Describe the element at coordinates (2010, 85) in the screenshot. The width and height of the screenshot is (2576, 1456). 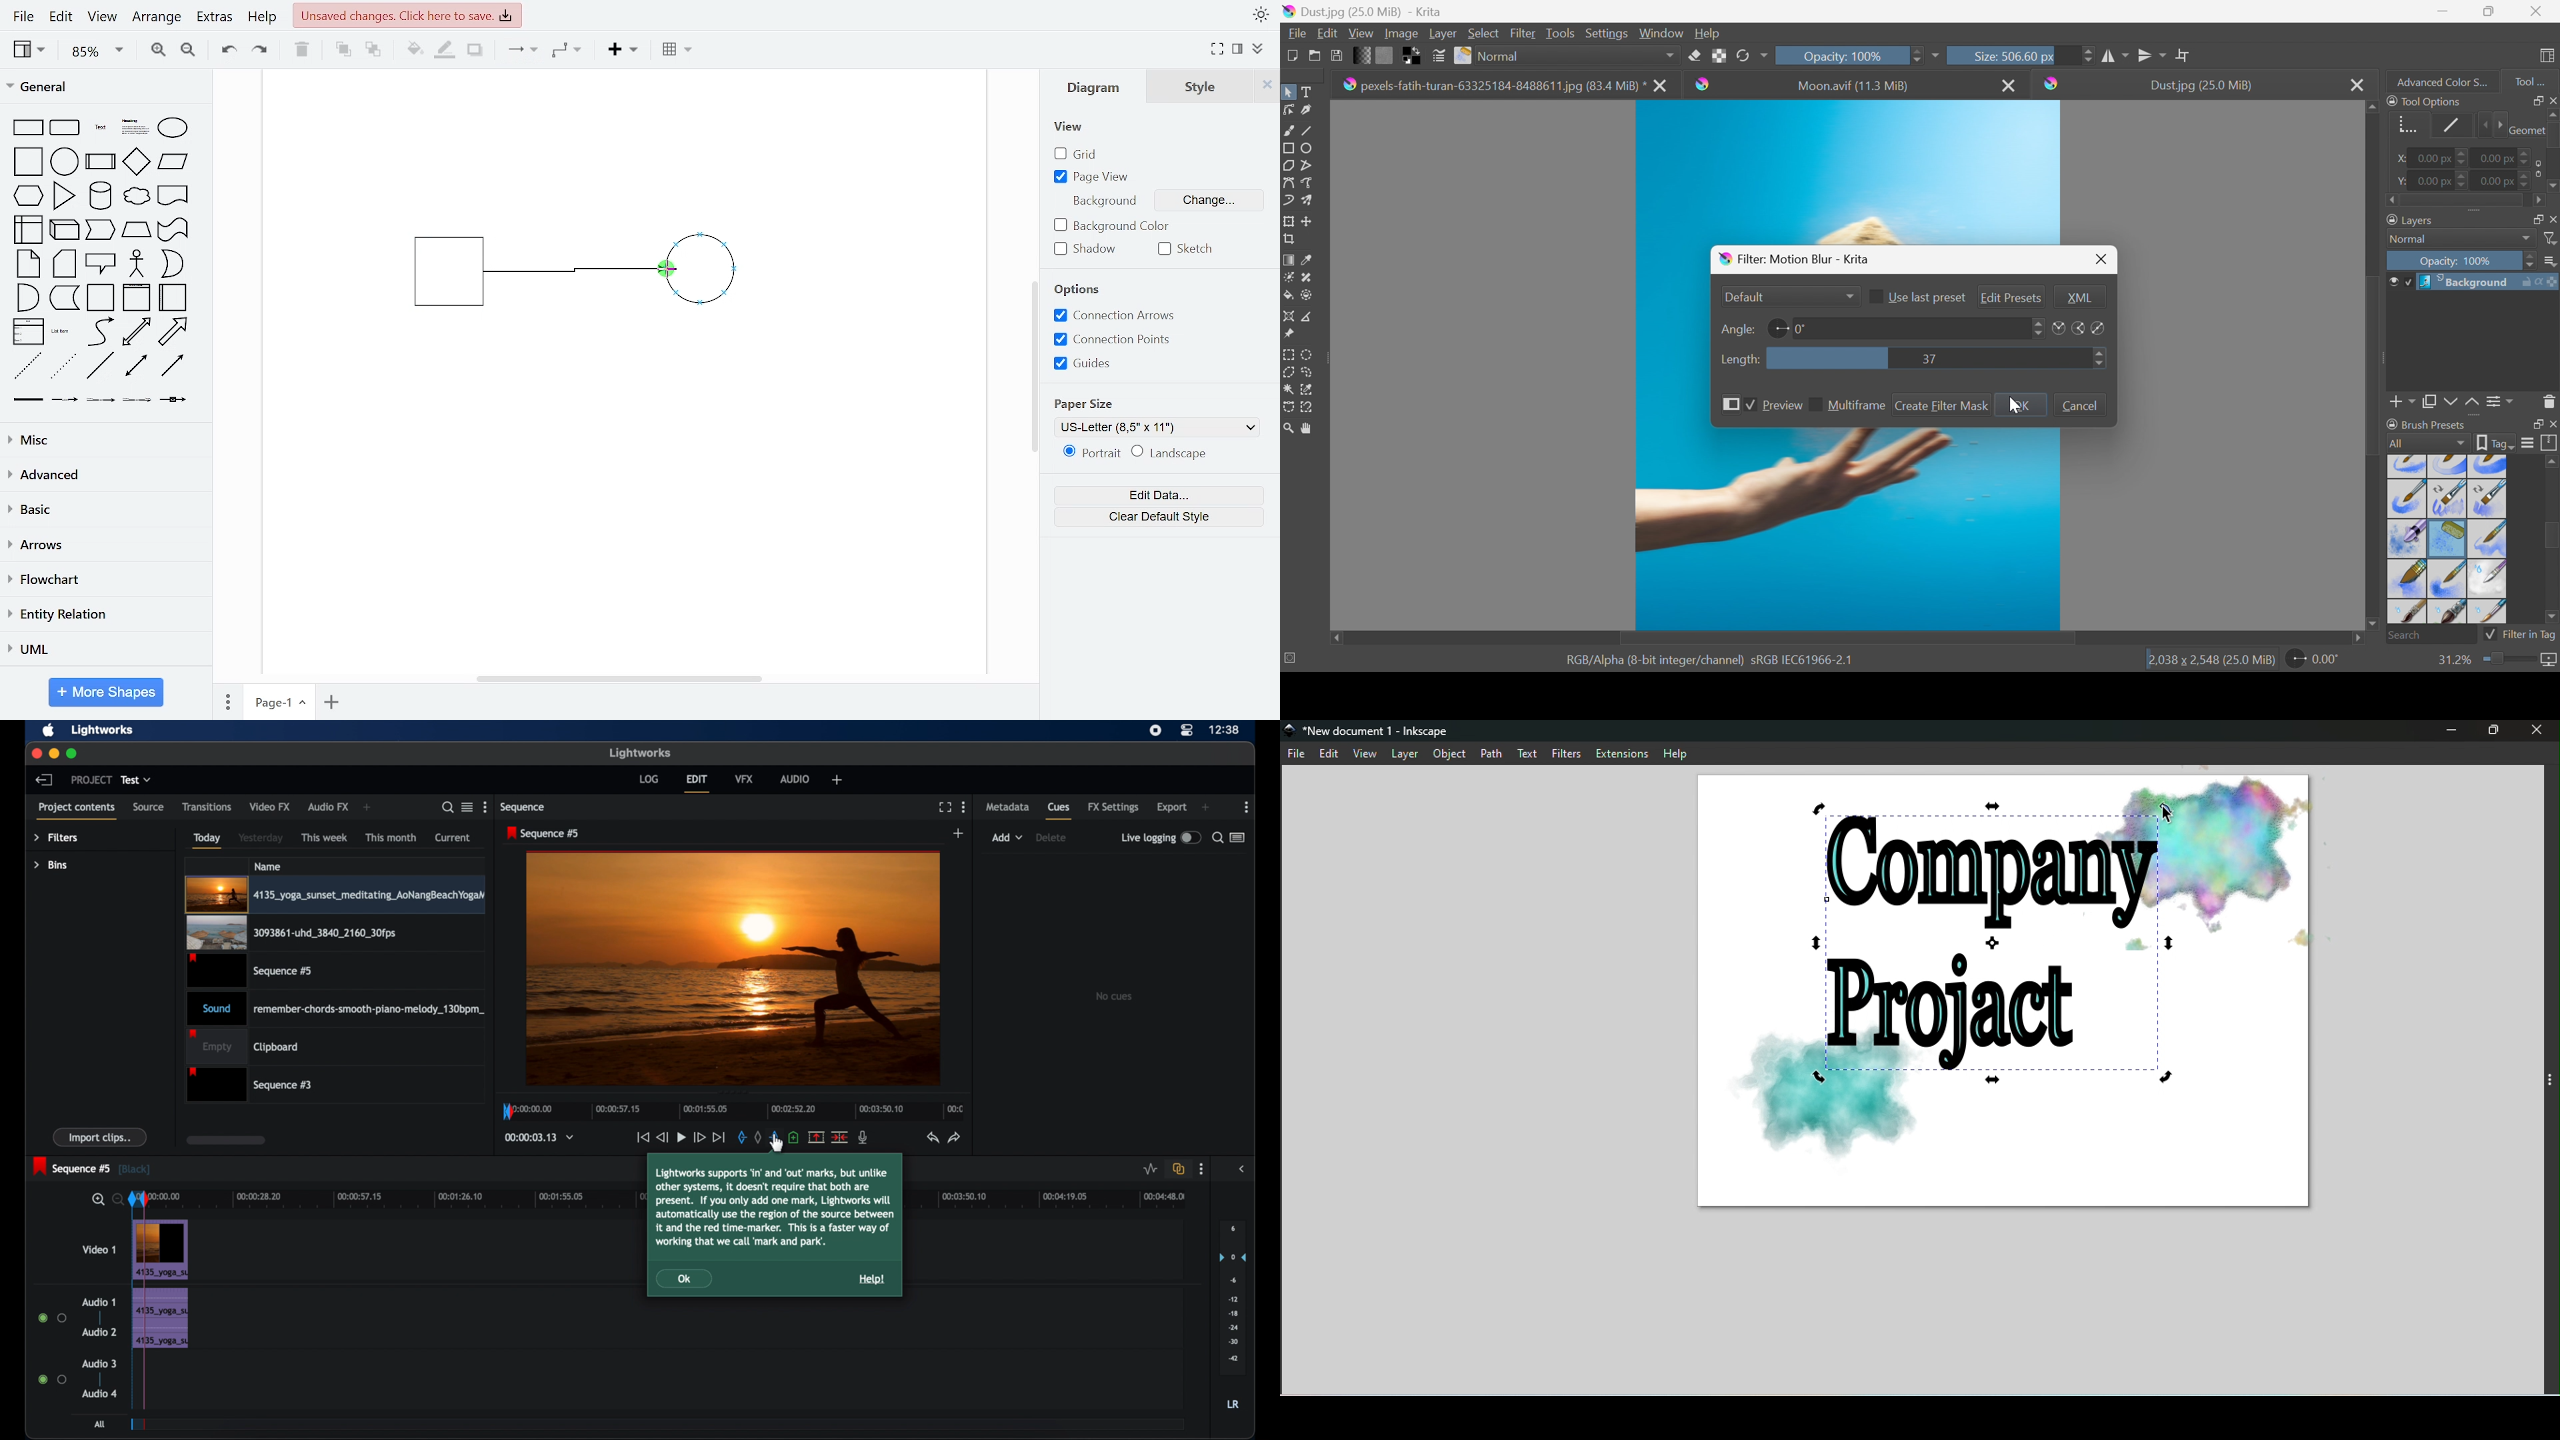
I see `Close` at that location.